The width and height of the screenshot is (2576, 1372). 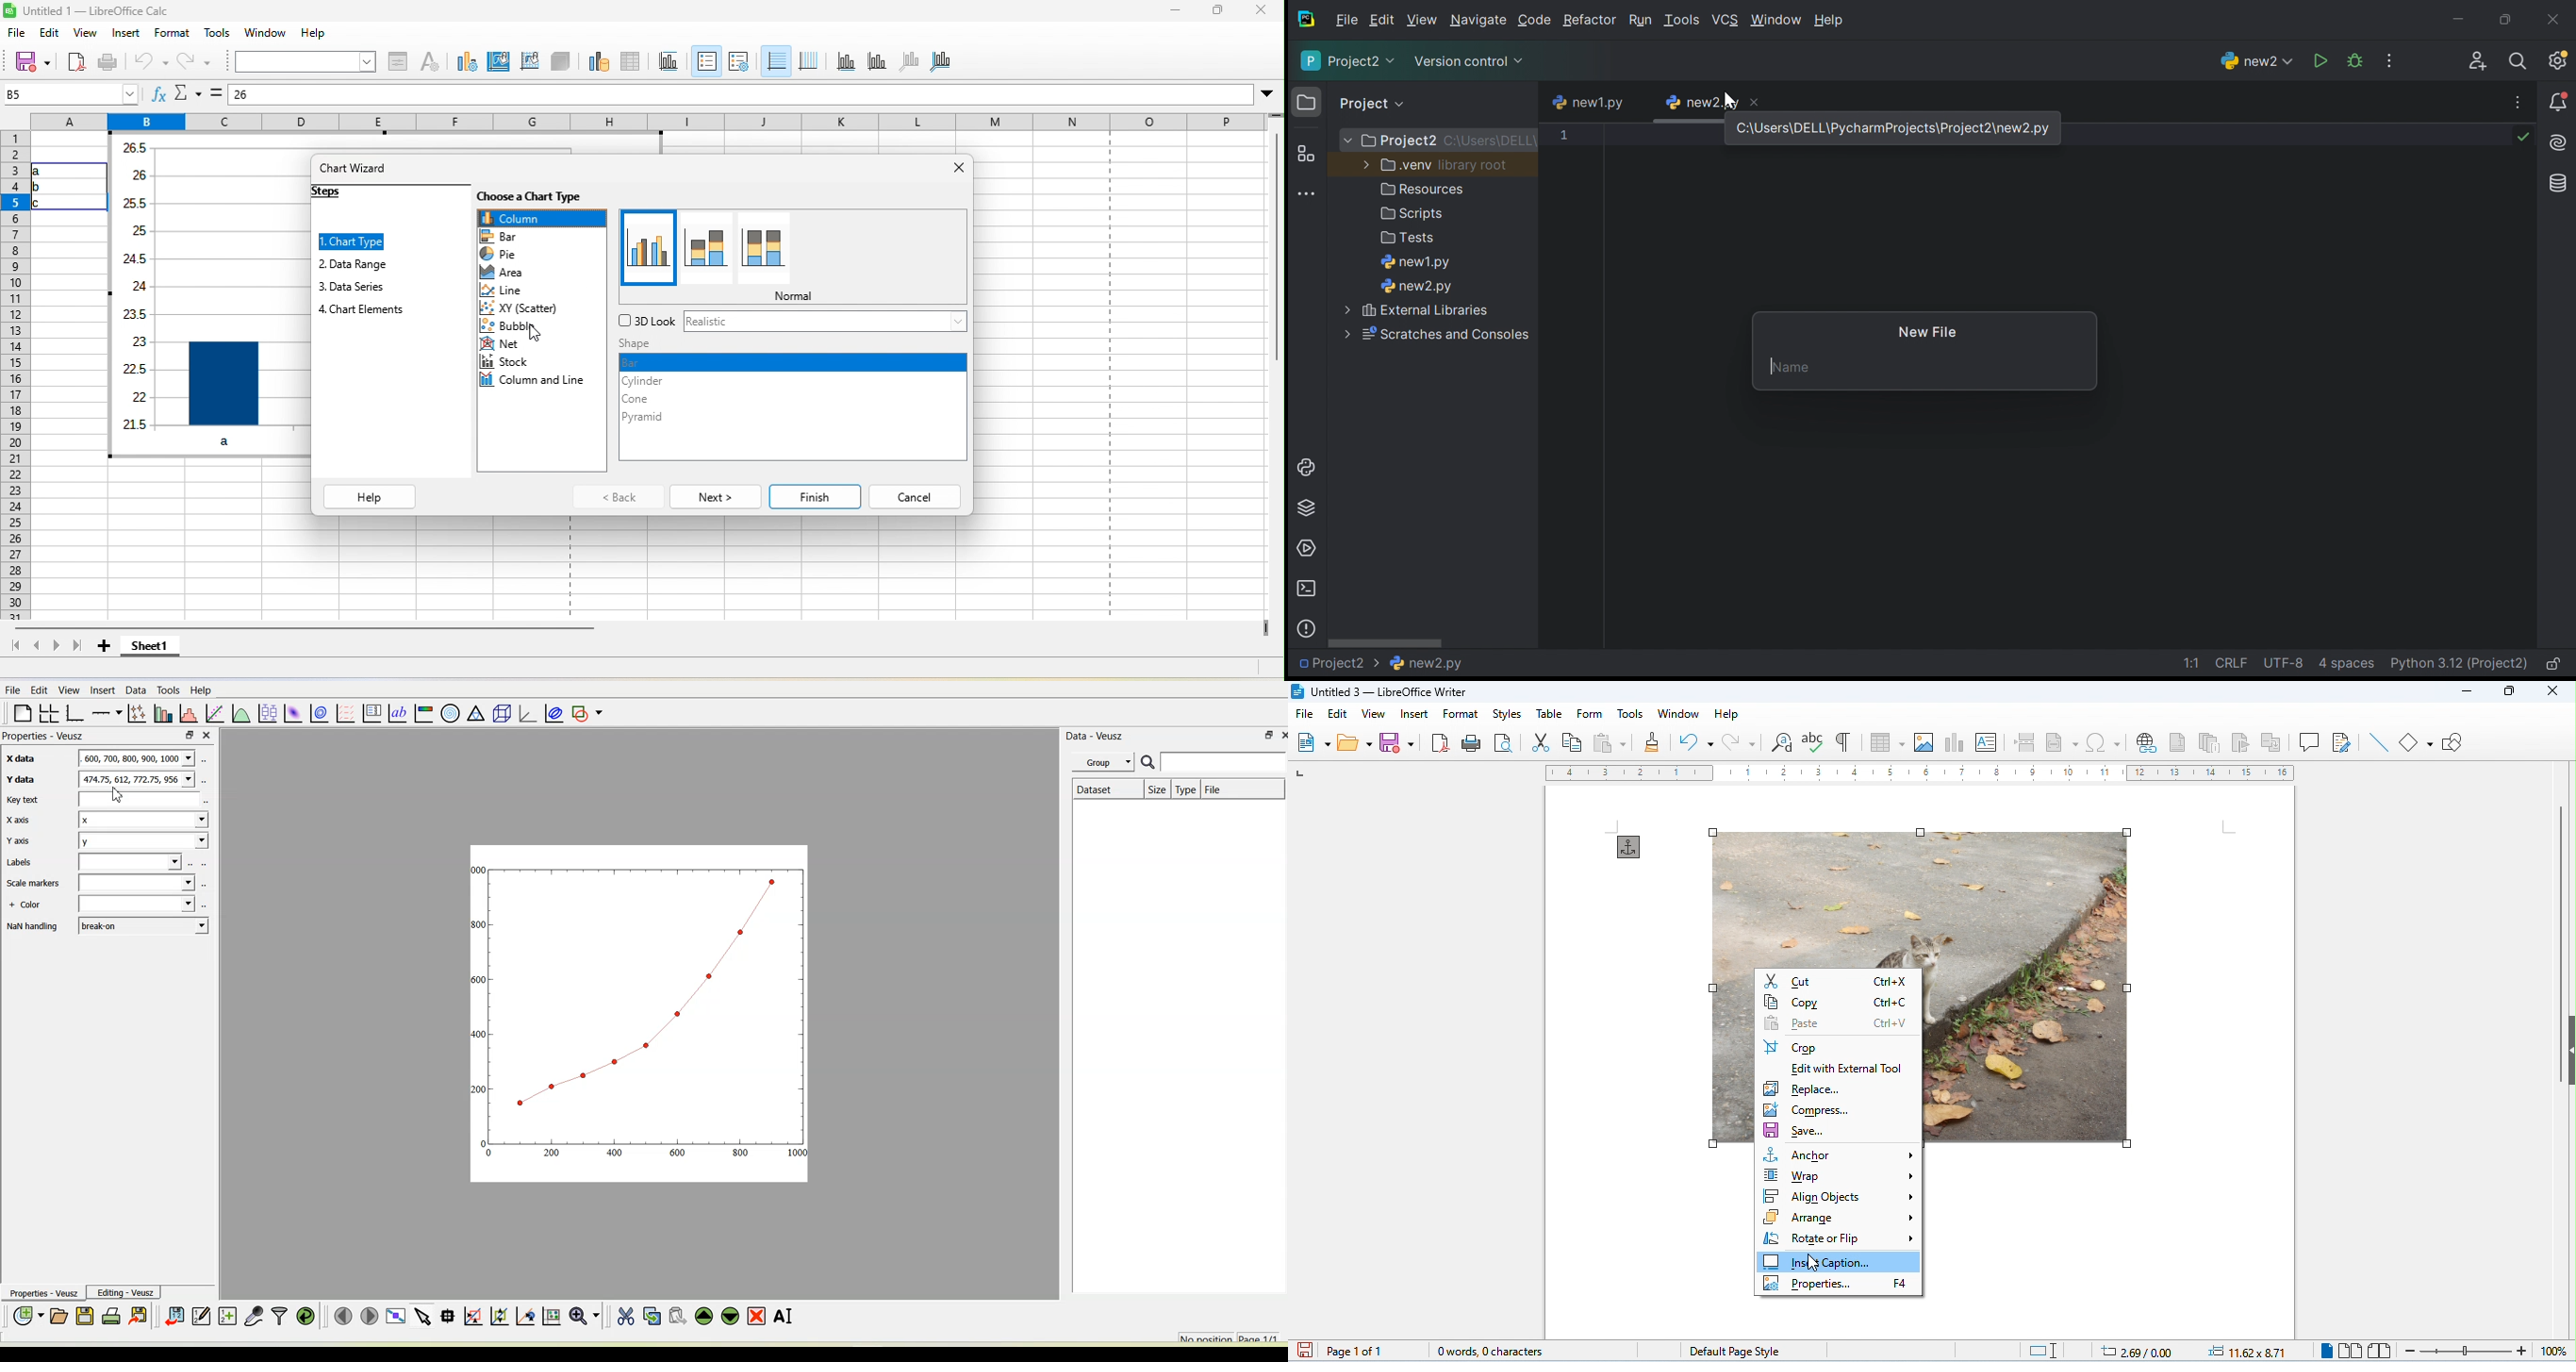 I want to click on table, so click(x=1547, y=713).